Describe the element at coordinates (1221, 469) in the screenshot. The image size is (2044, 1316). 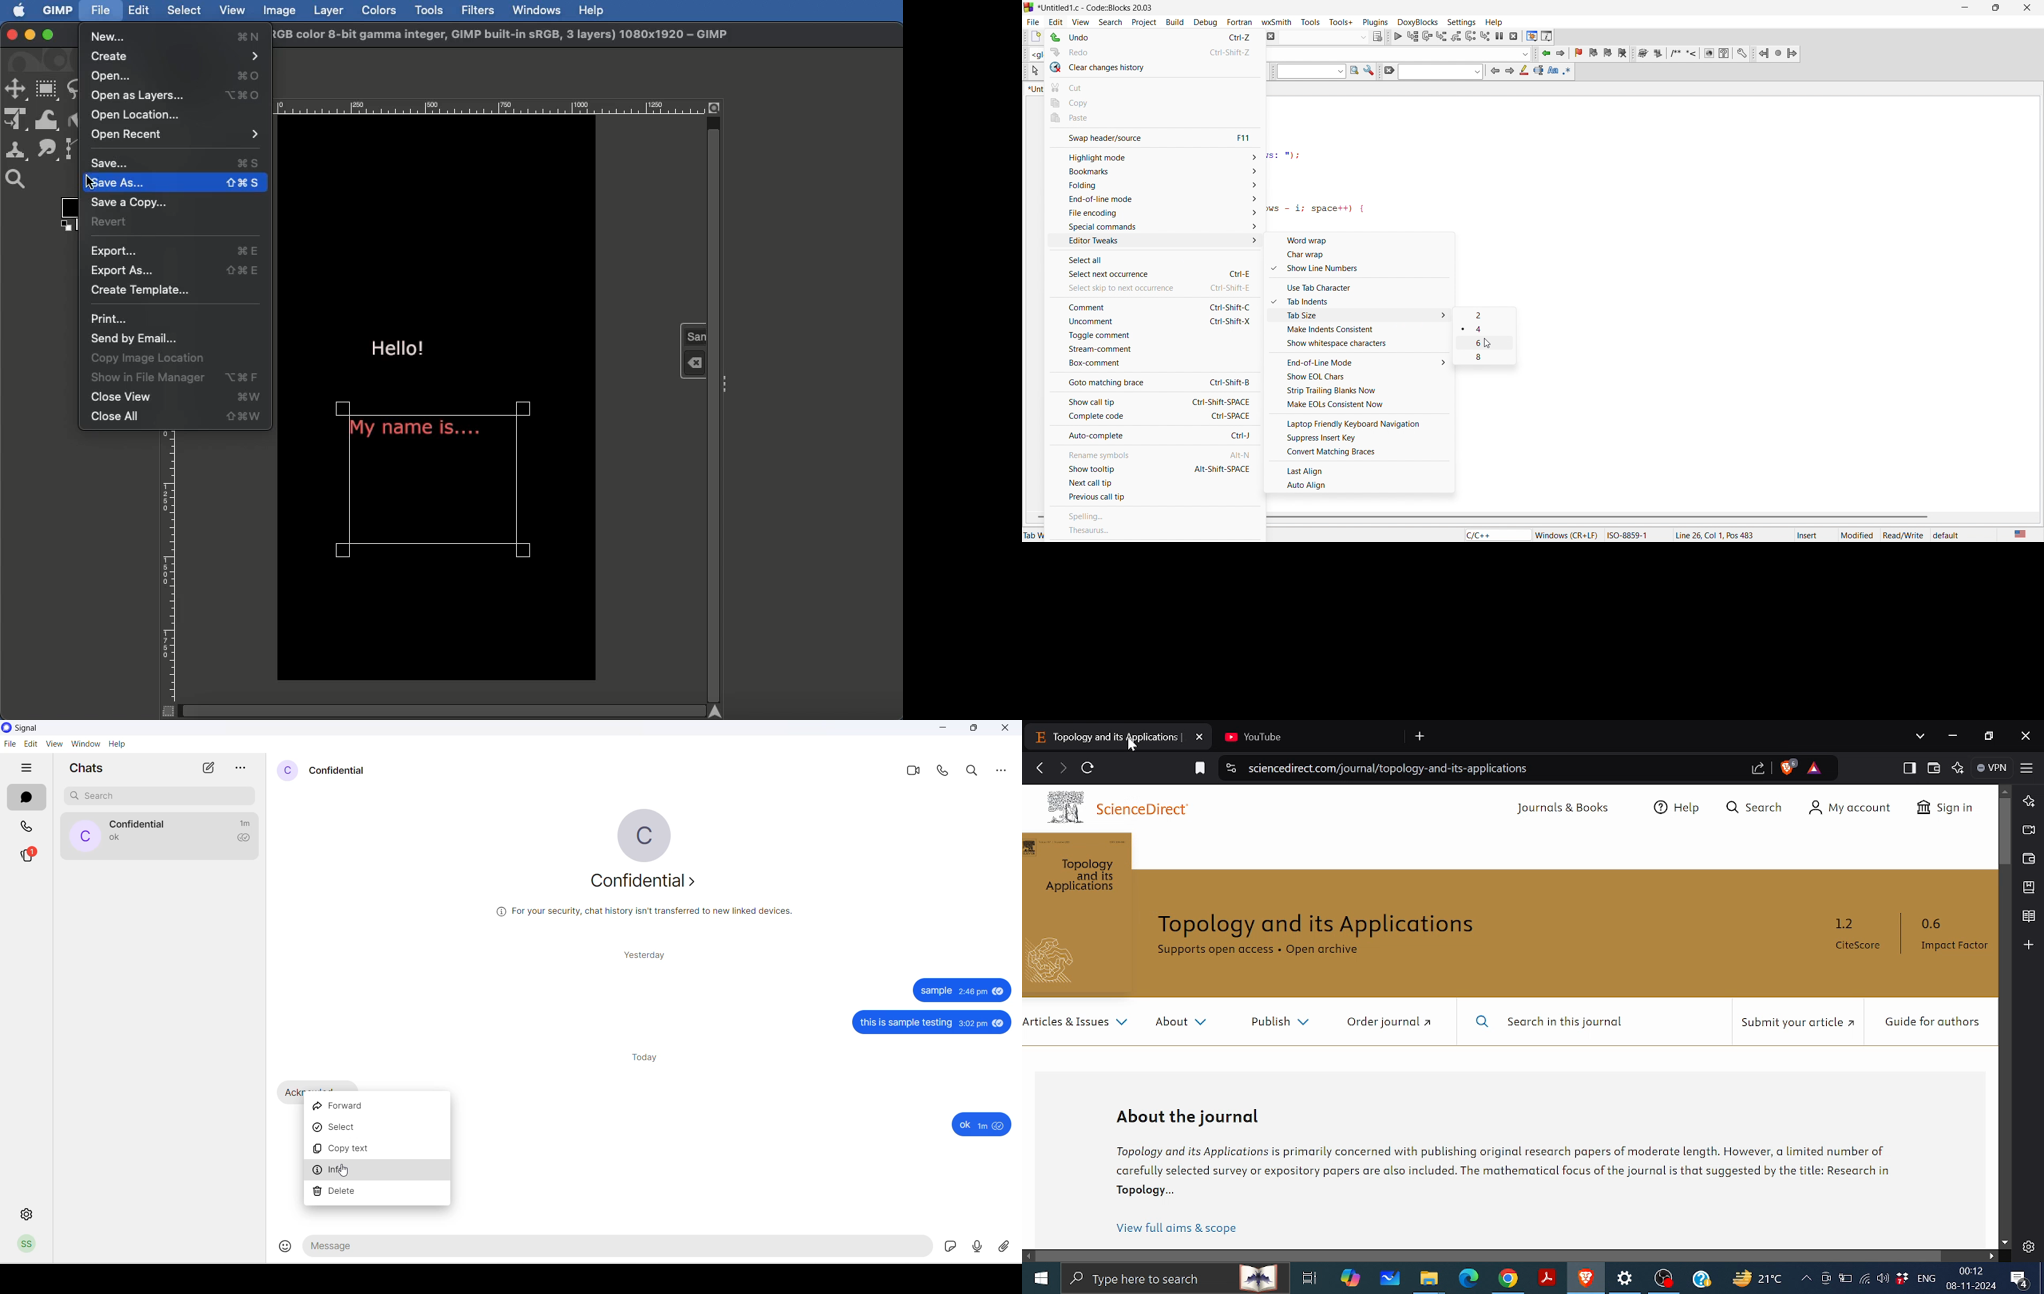
I see `Alt-Shift-SPACE` at that location.